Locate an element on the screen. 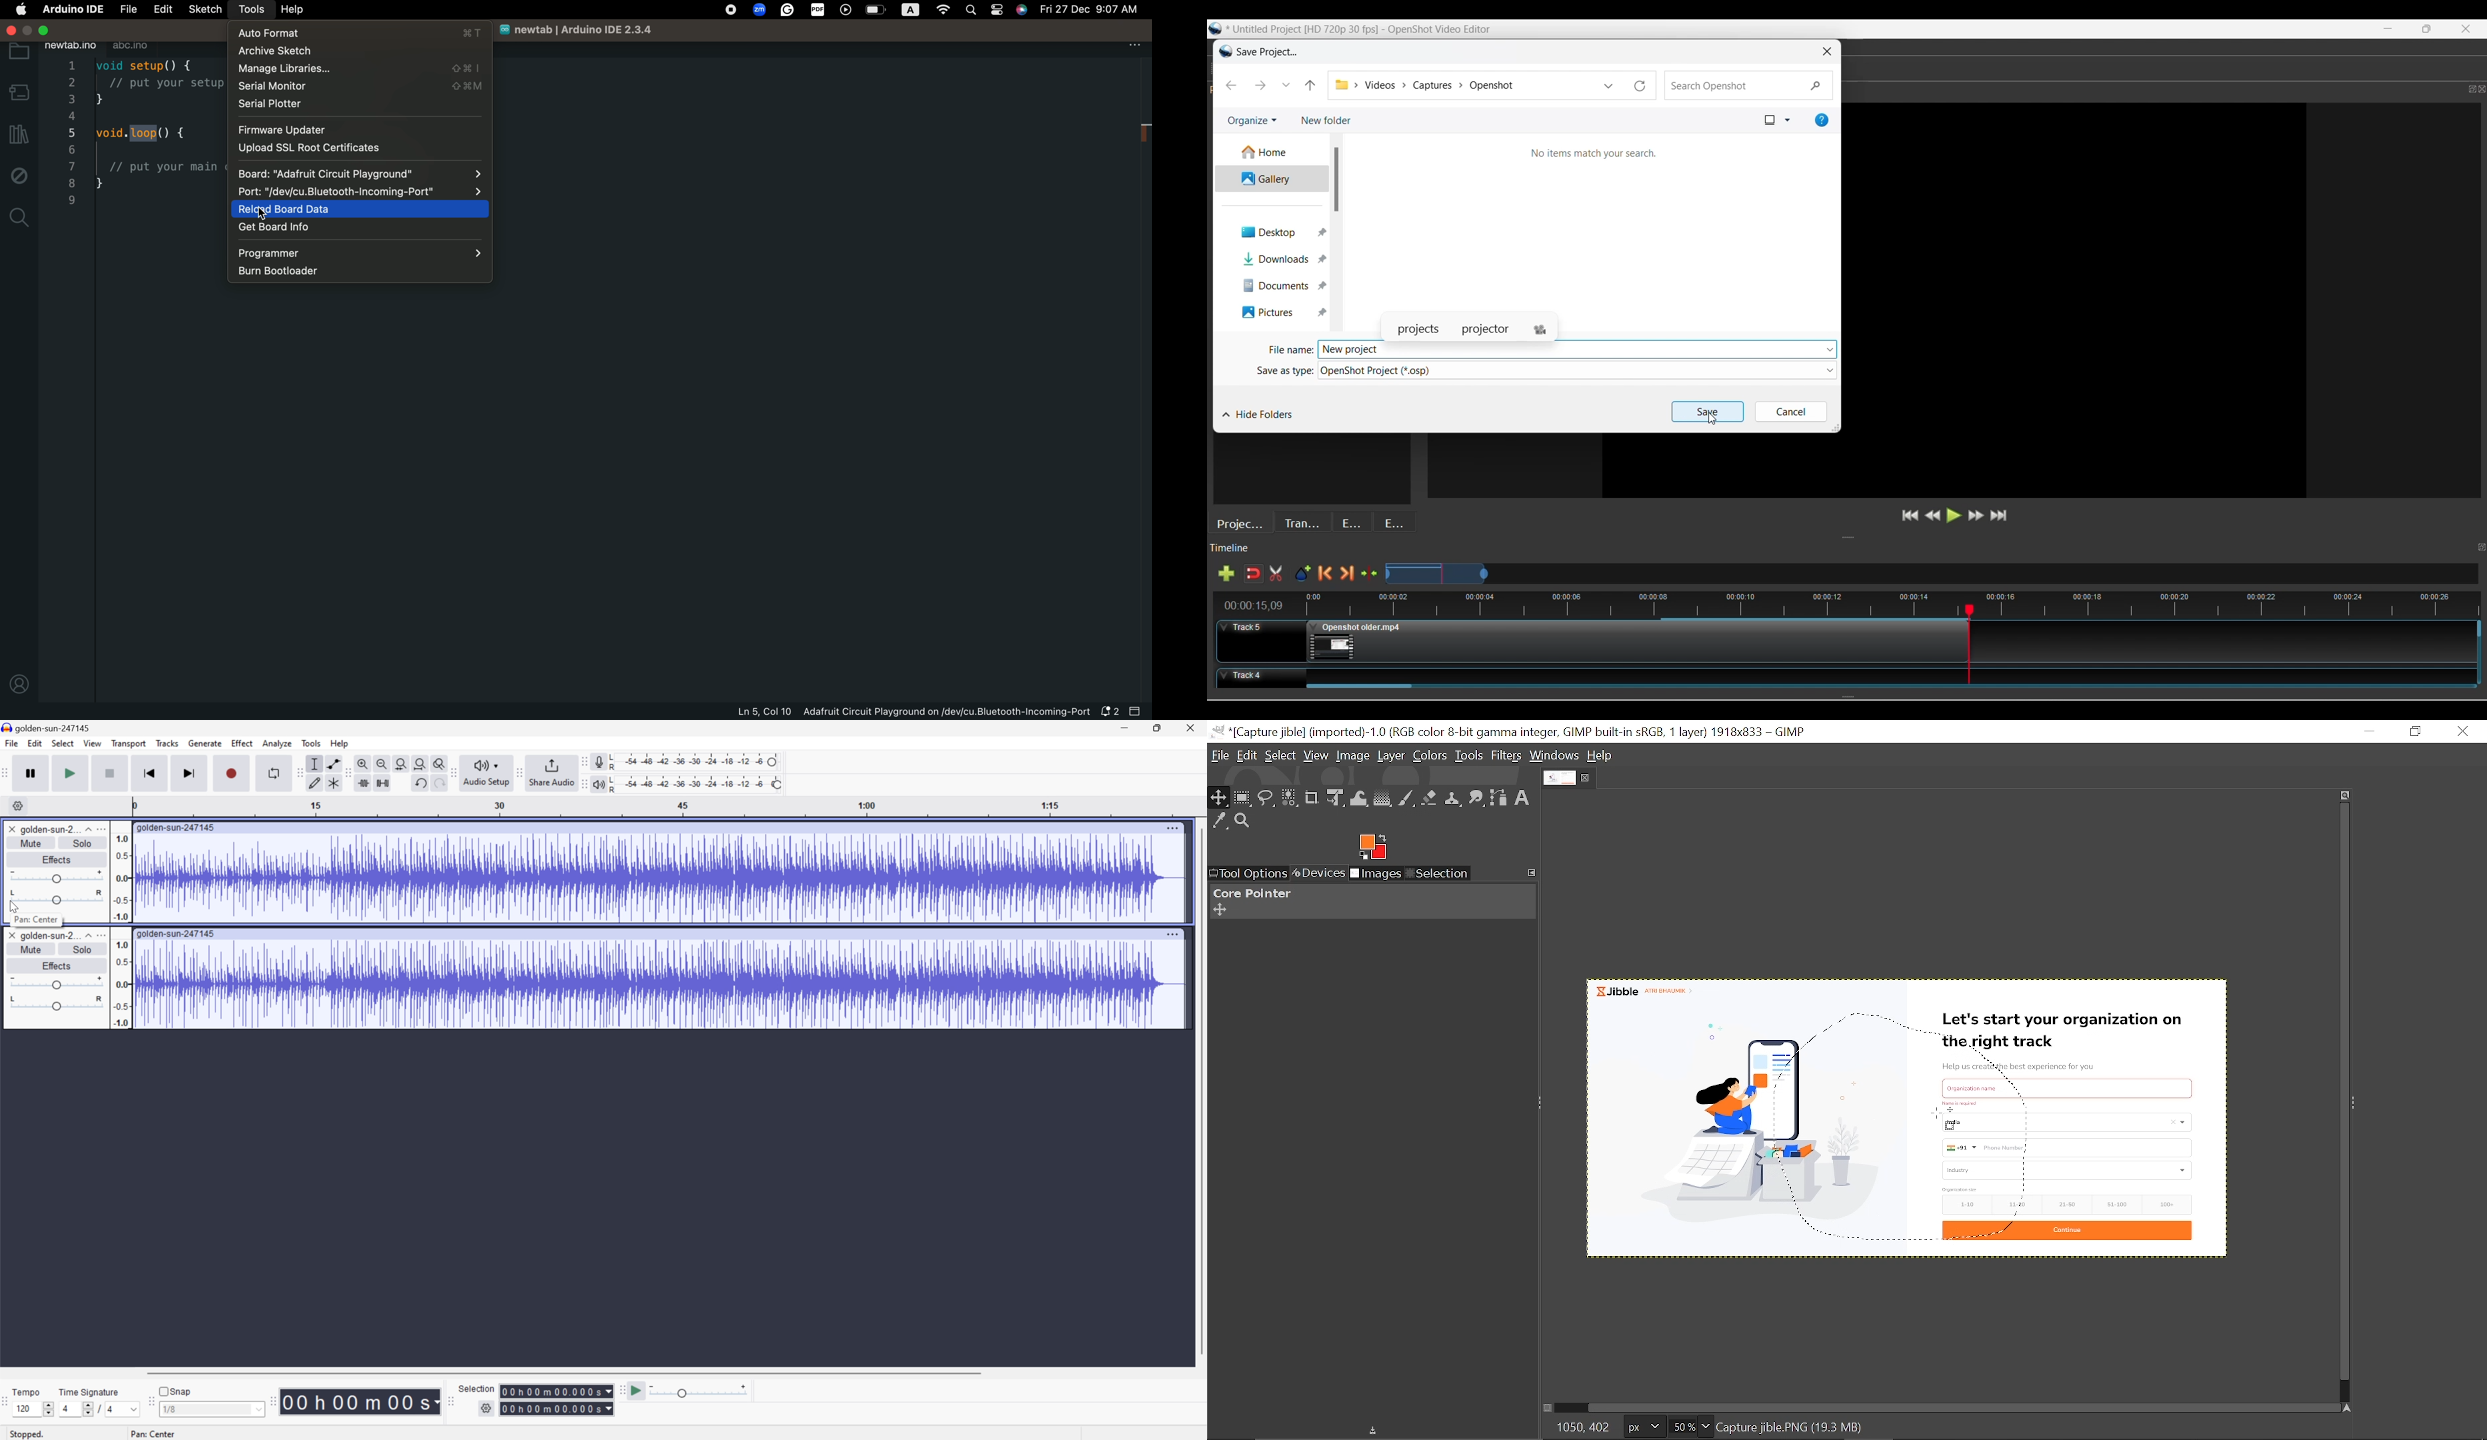 Image resolution: width=2492 pixels, height=1456 pixels. Unified transform tool is located at coordinates (1334, 798).